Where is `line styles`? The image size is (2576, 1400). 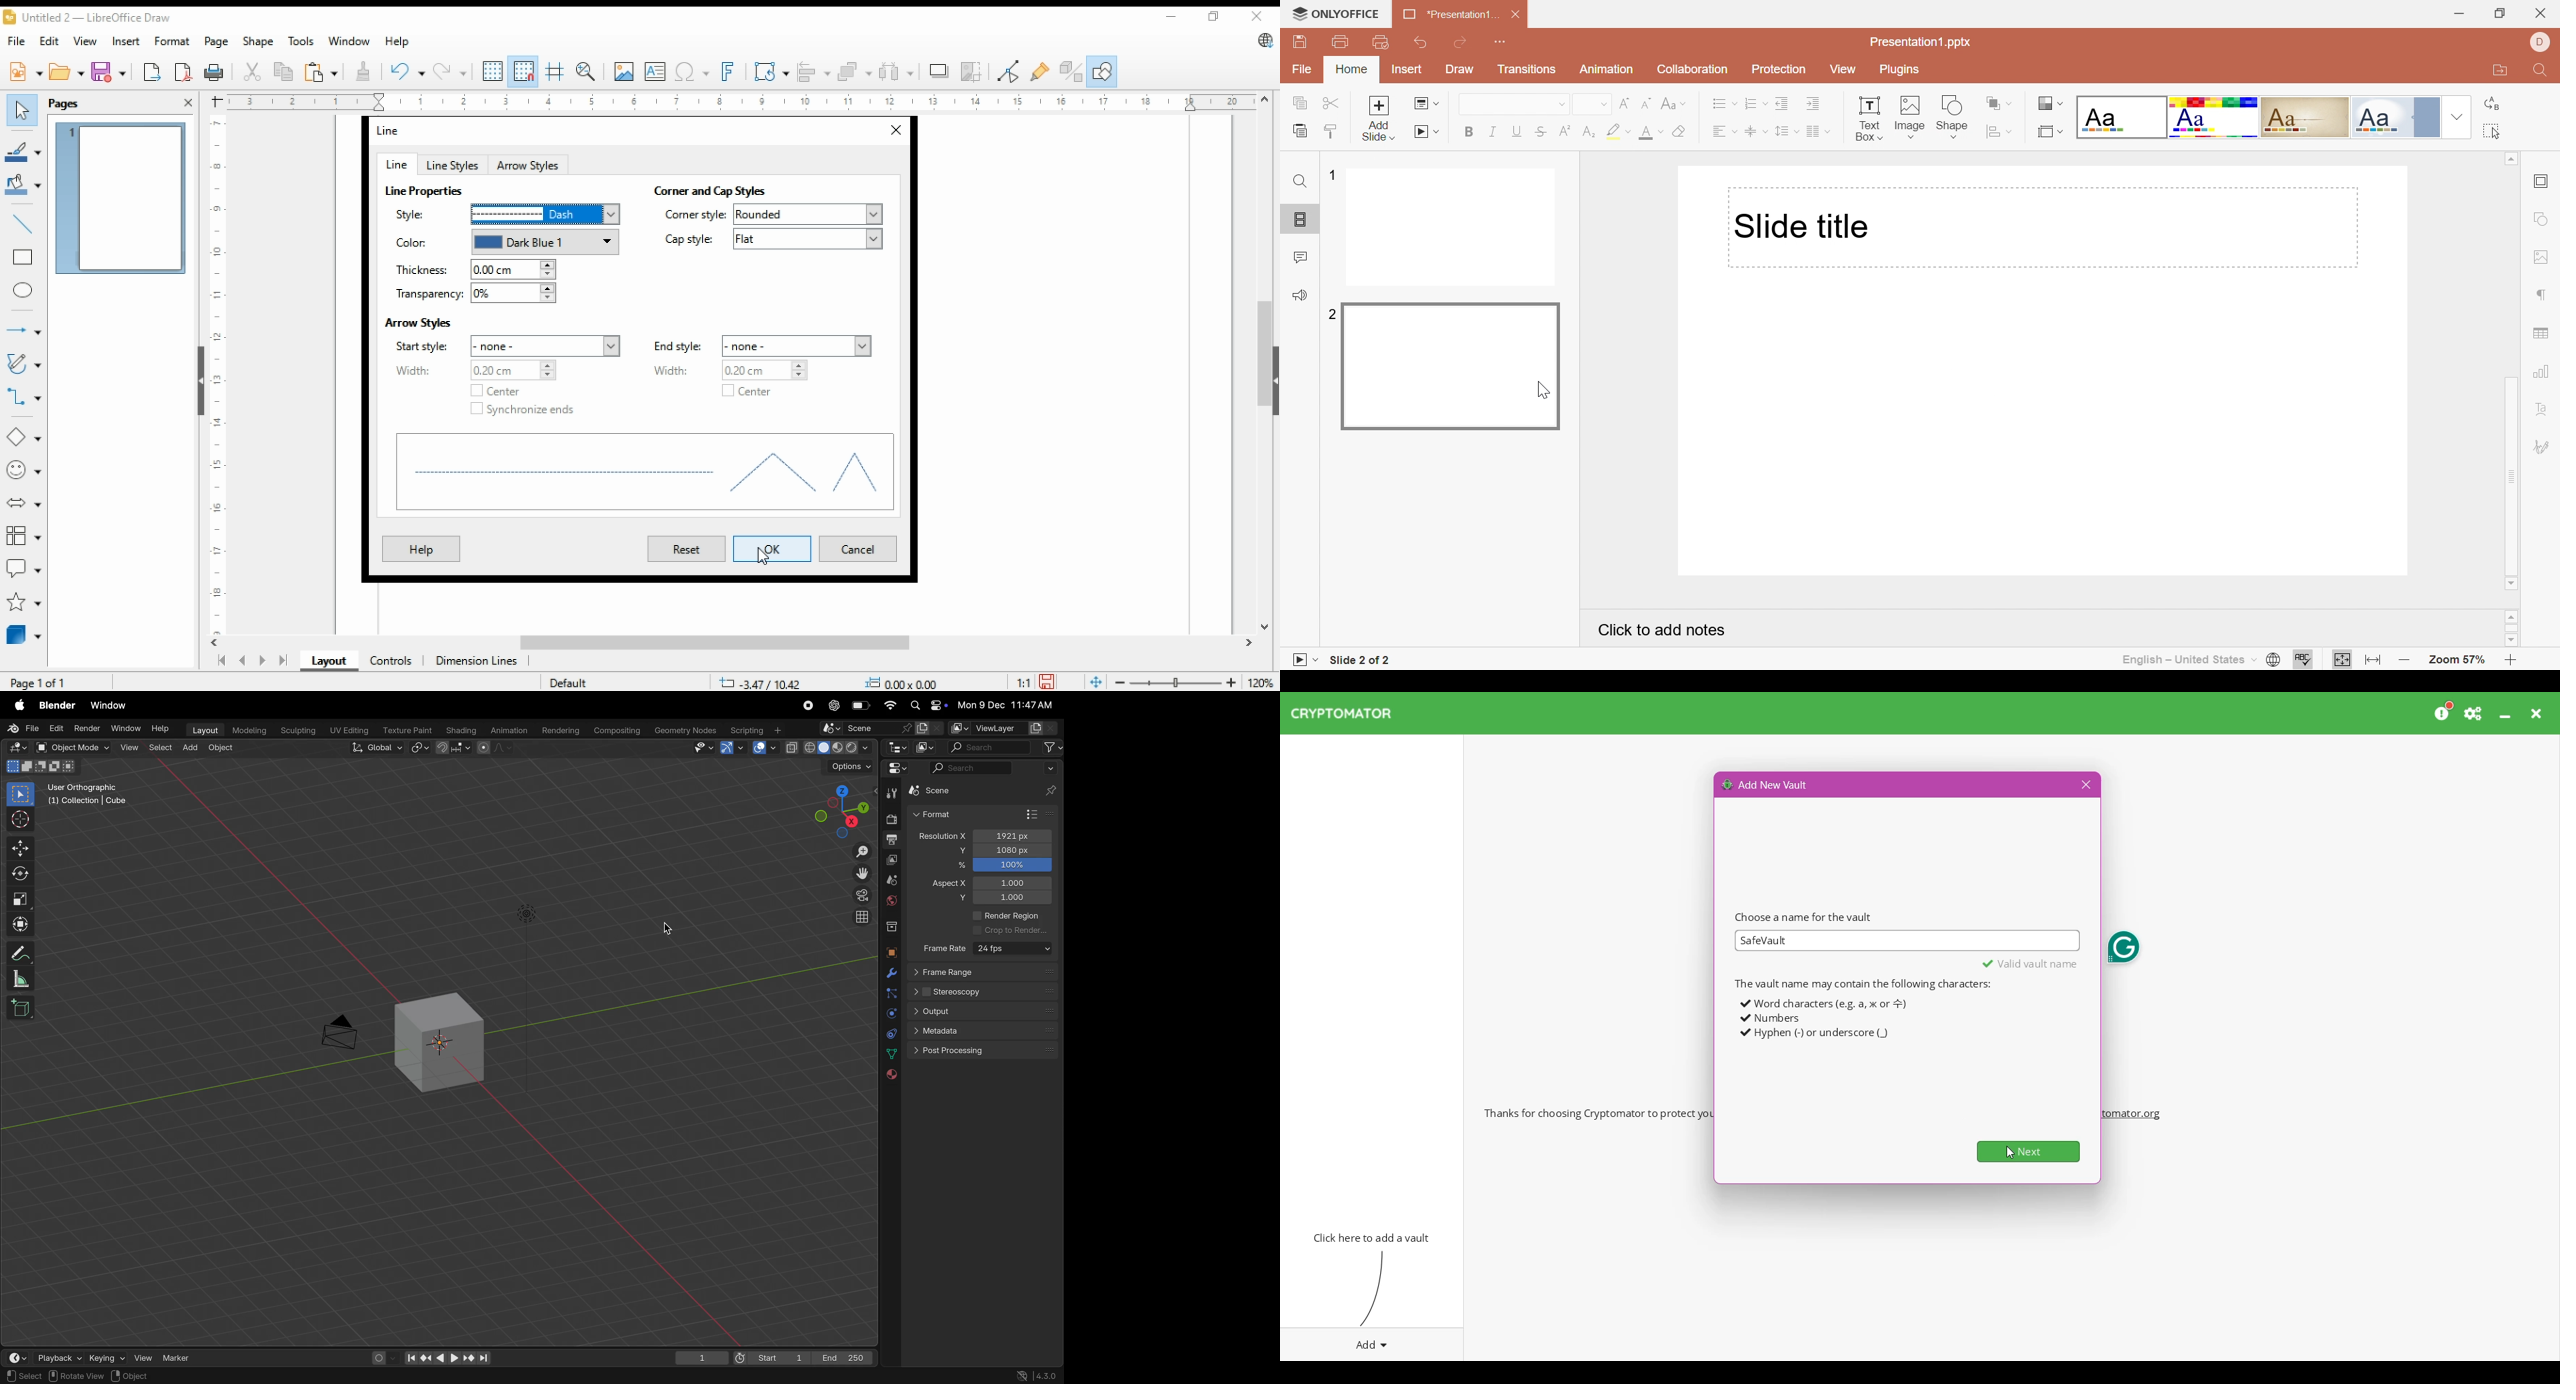
line styles is located at coordinates (451, 165).